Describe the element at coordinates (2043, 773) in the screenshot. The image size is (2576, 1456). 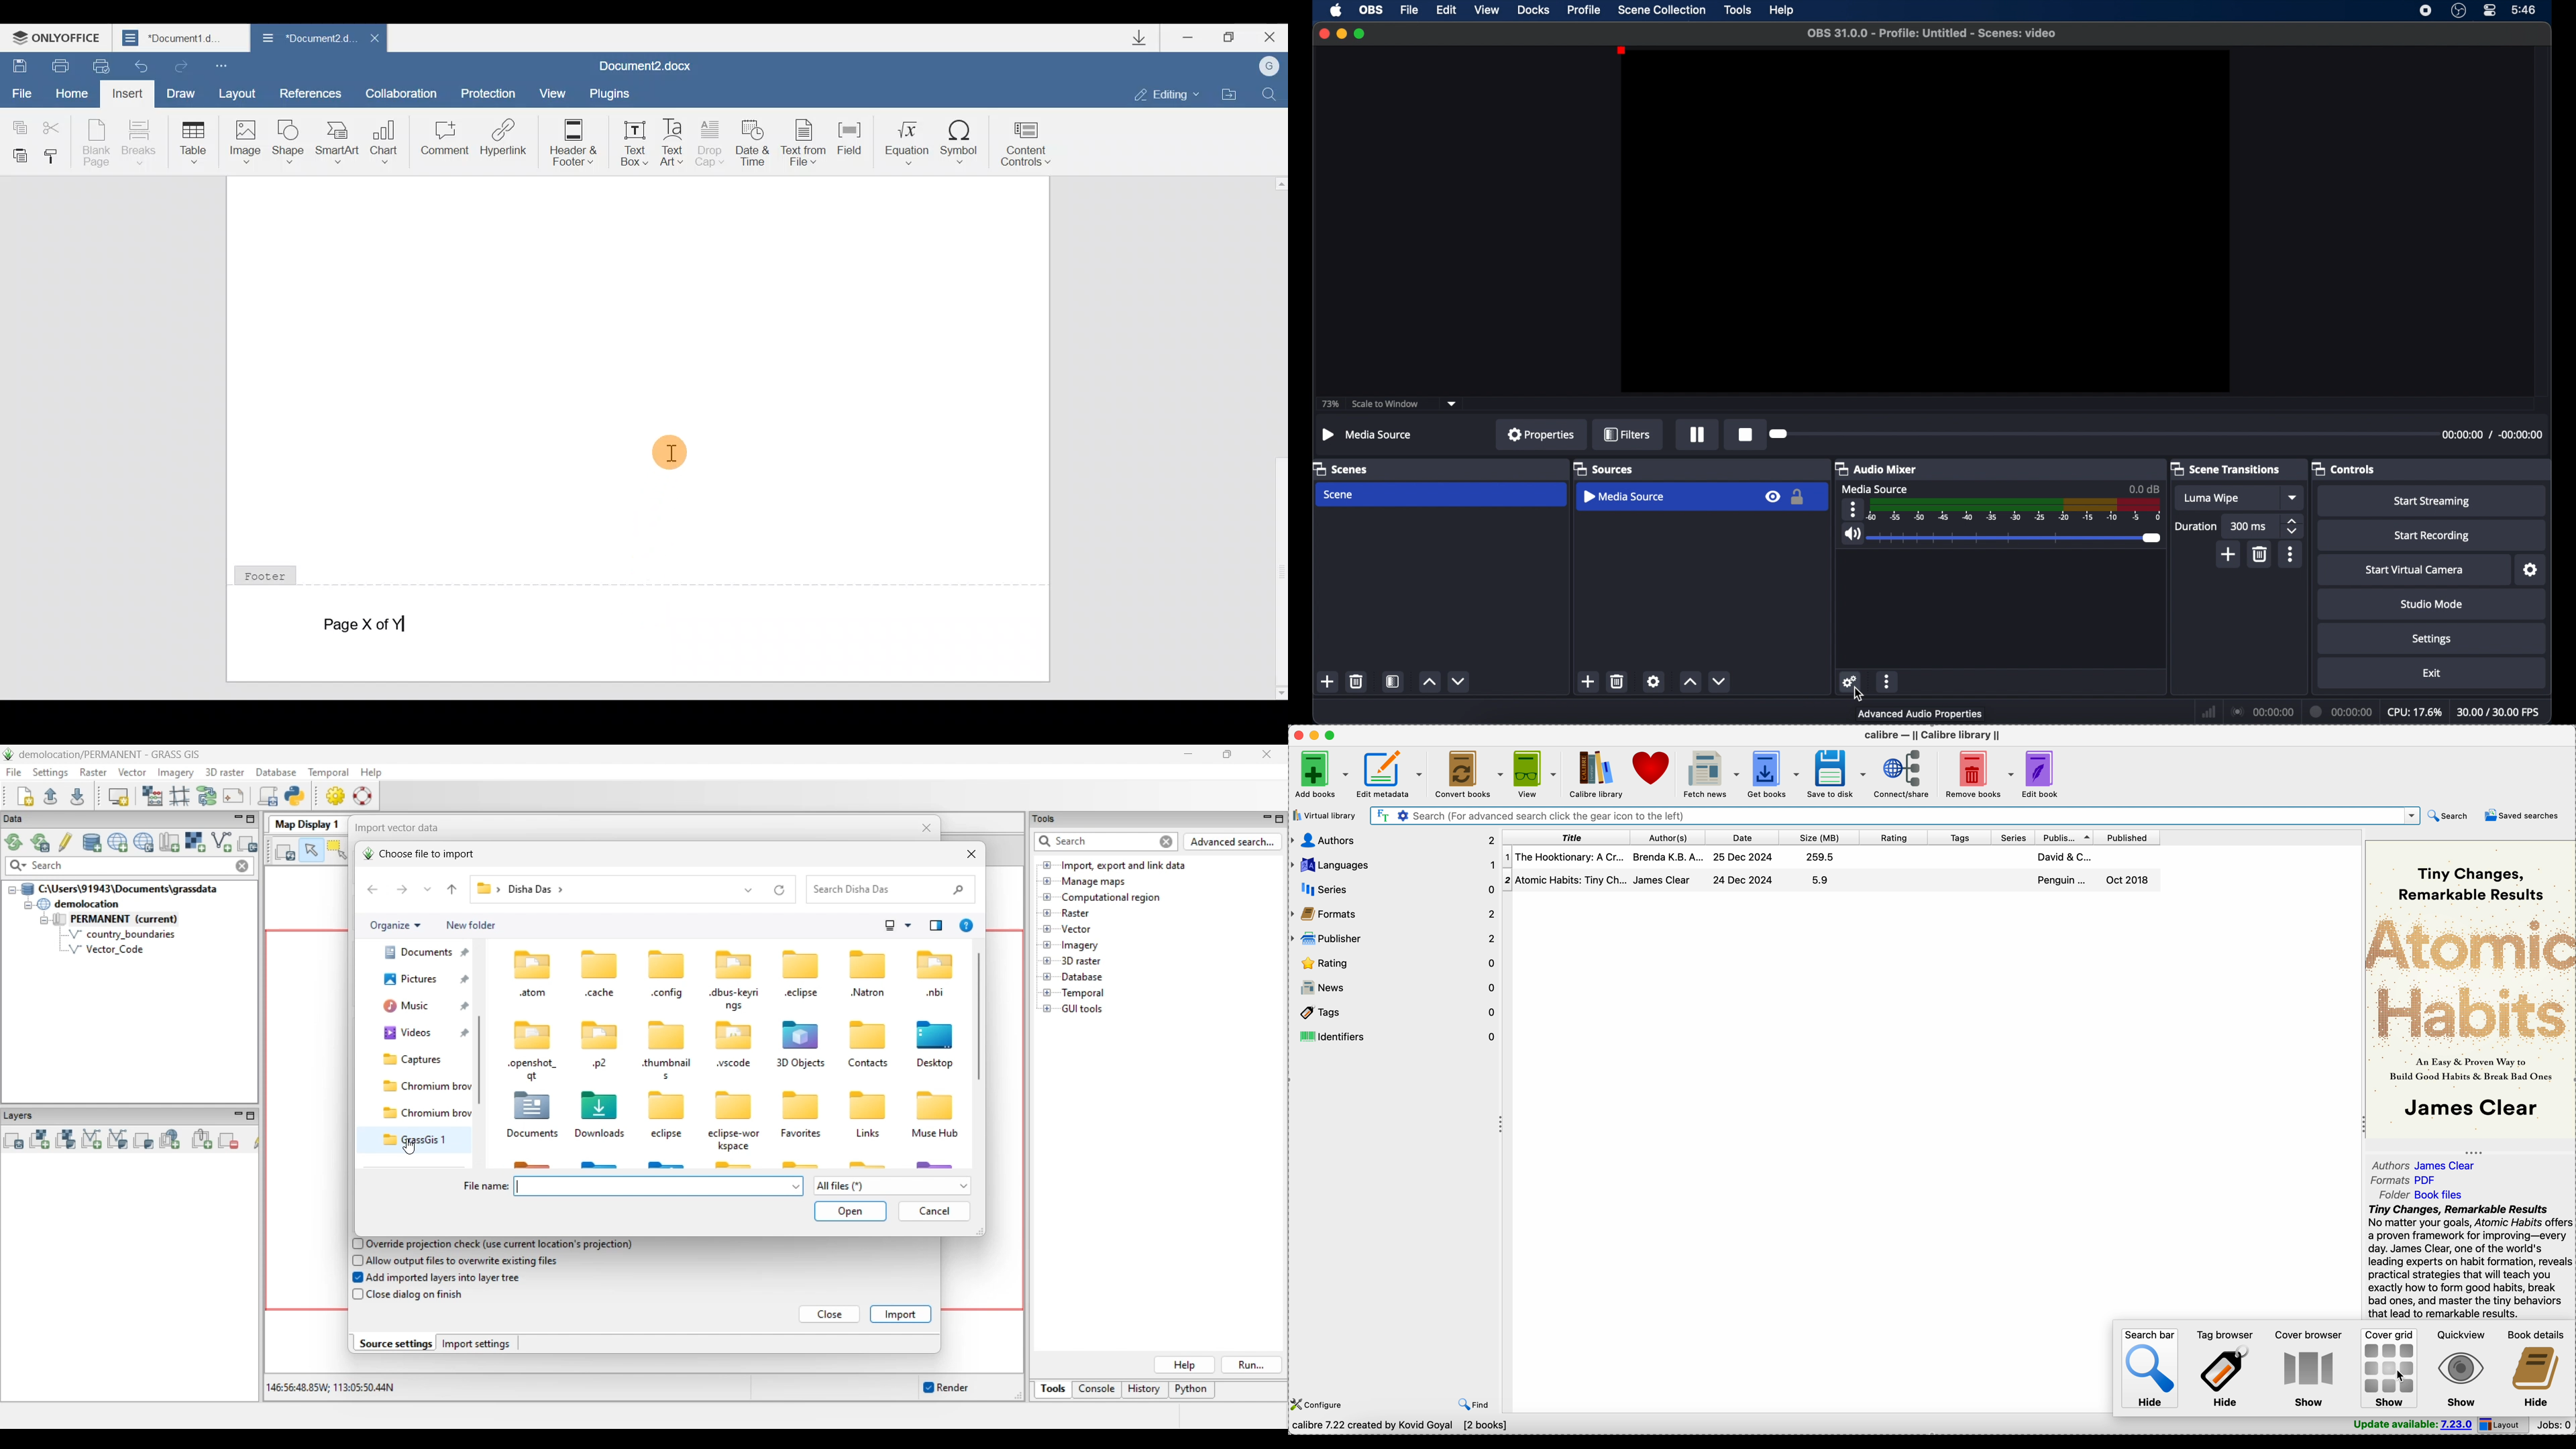
I see `edit book` at that location.